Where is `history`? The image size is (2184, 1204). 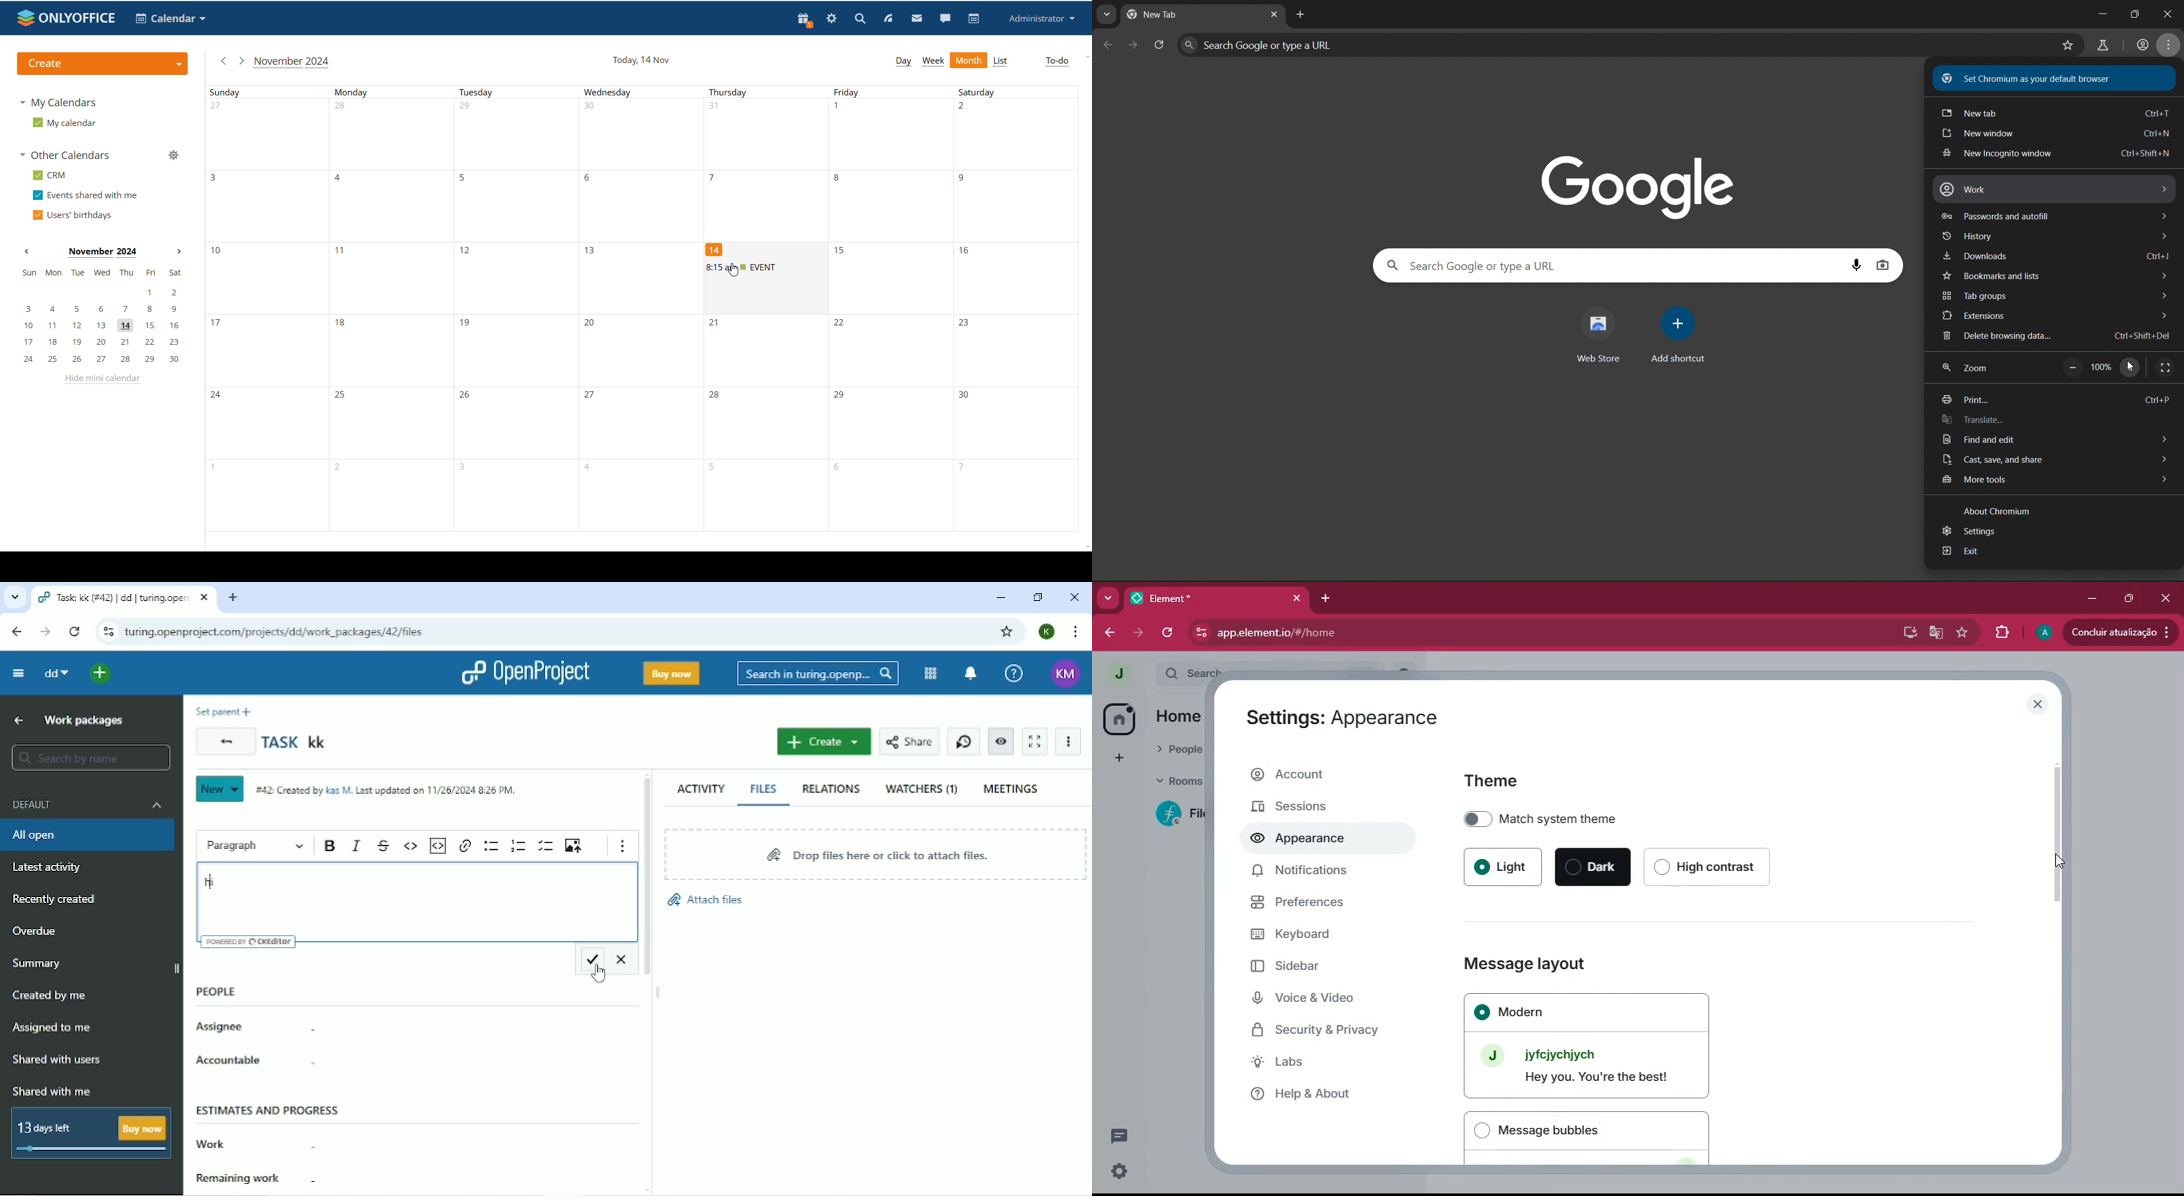 history is located at coordinates (2057, 236).